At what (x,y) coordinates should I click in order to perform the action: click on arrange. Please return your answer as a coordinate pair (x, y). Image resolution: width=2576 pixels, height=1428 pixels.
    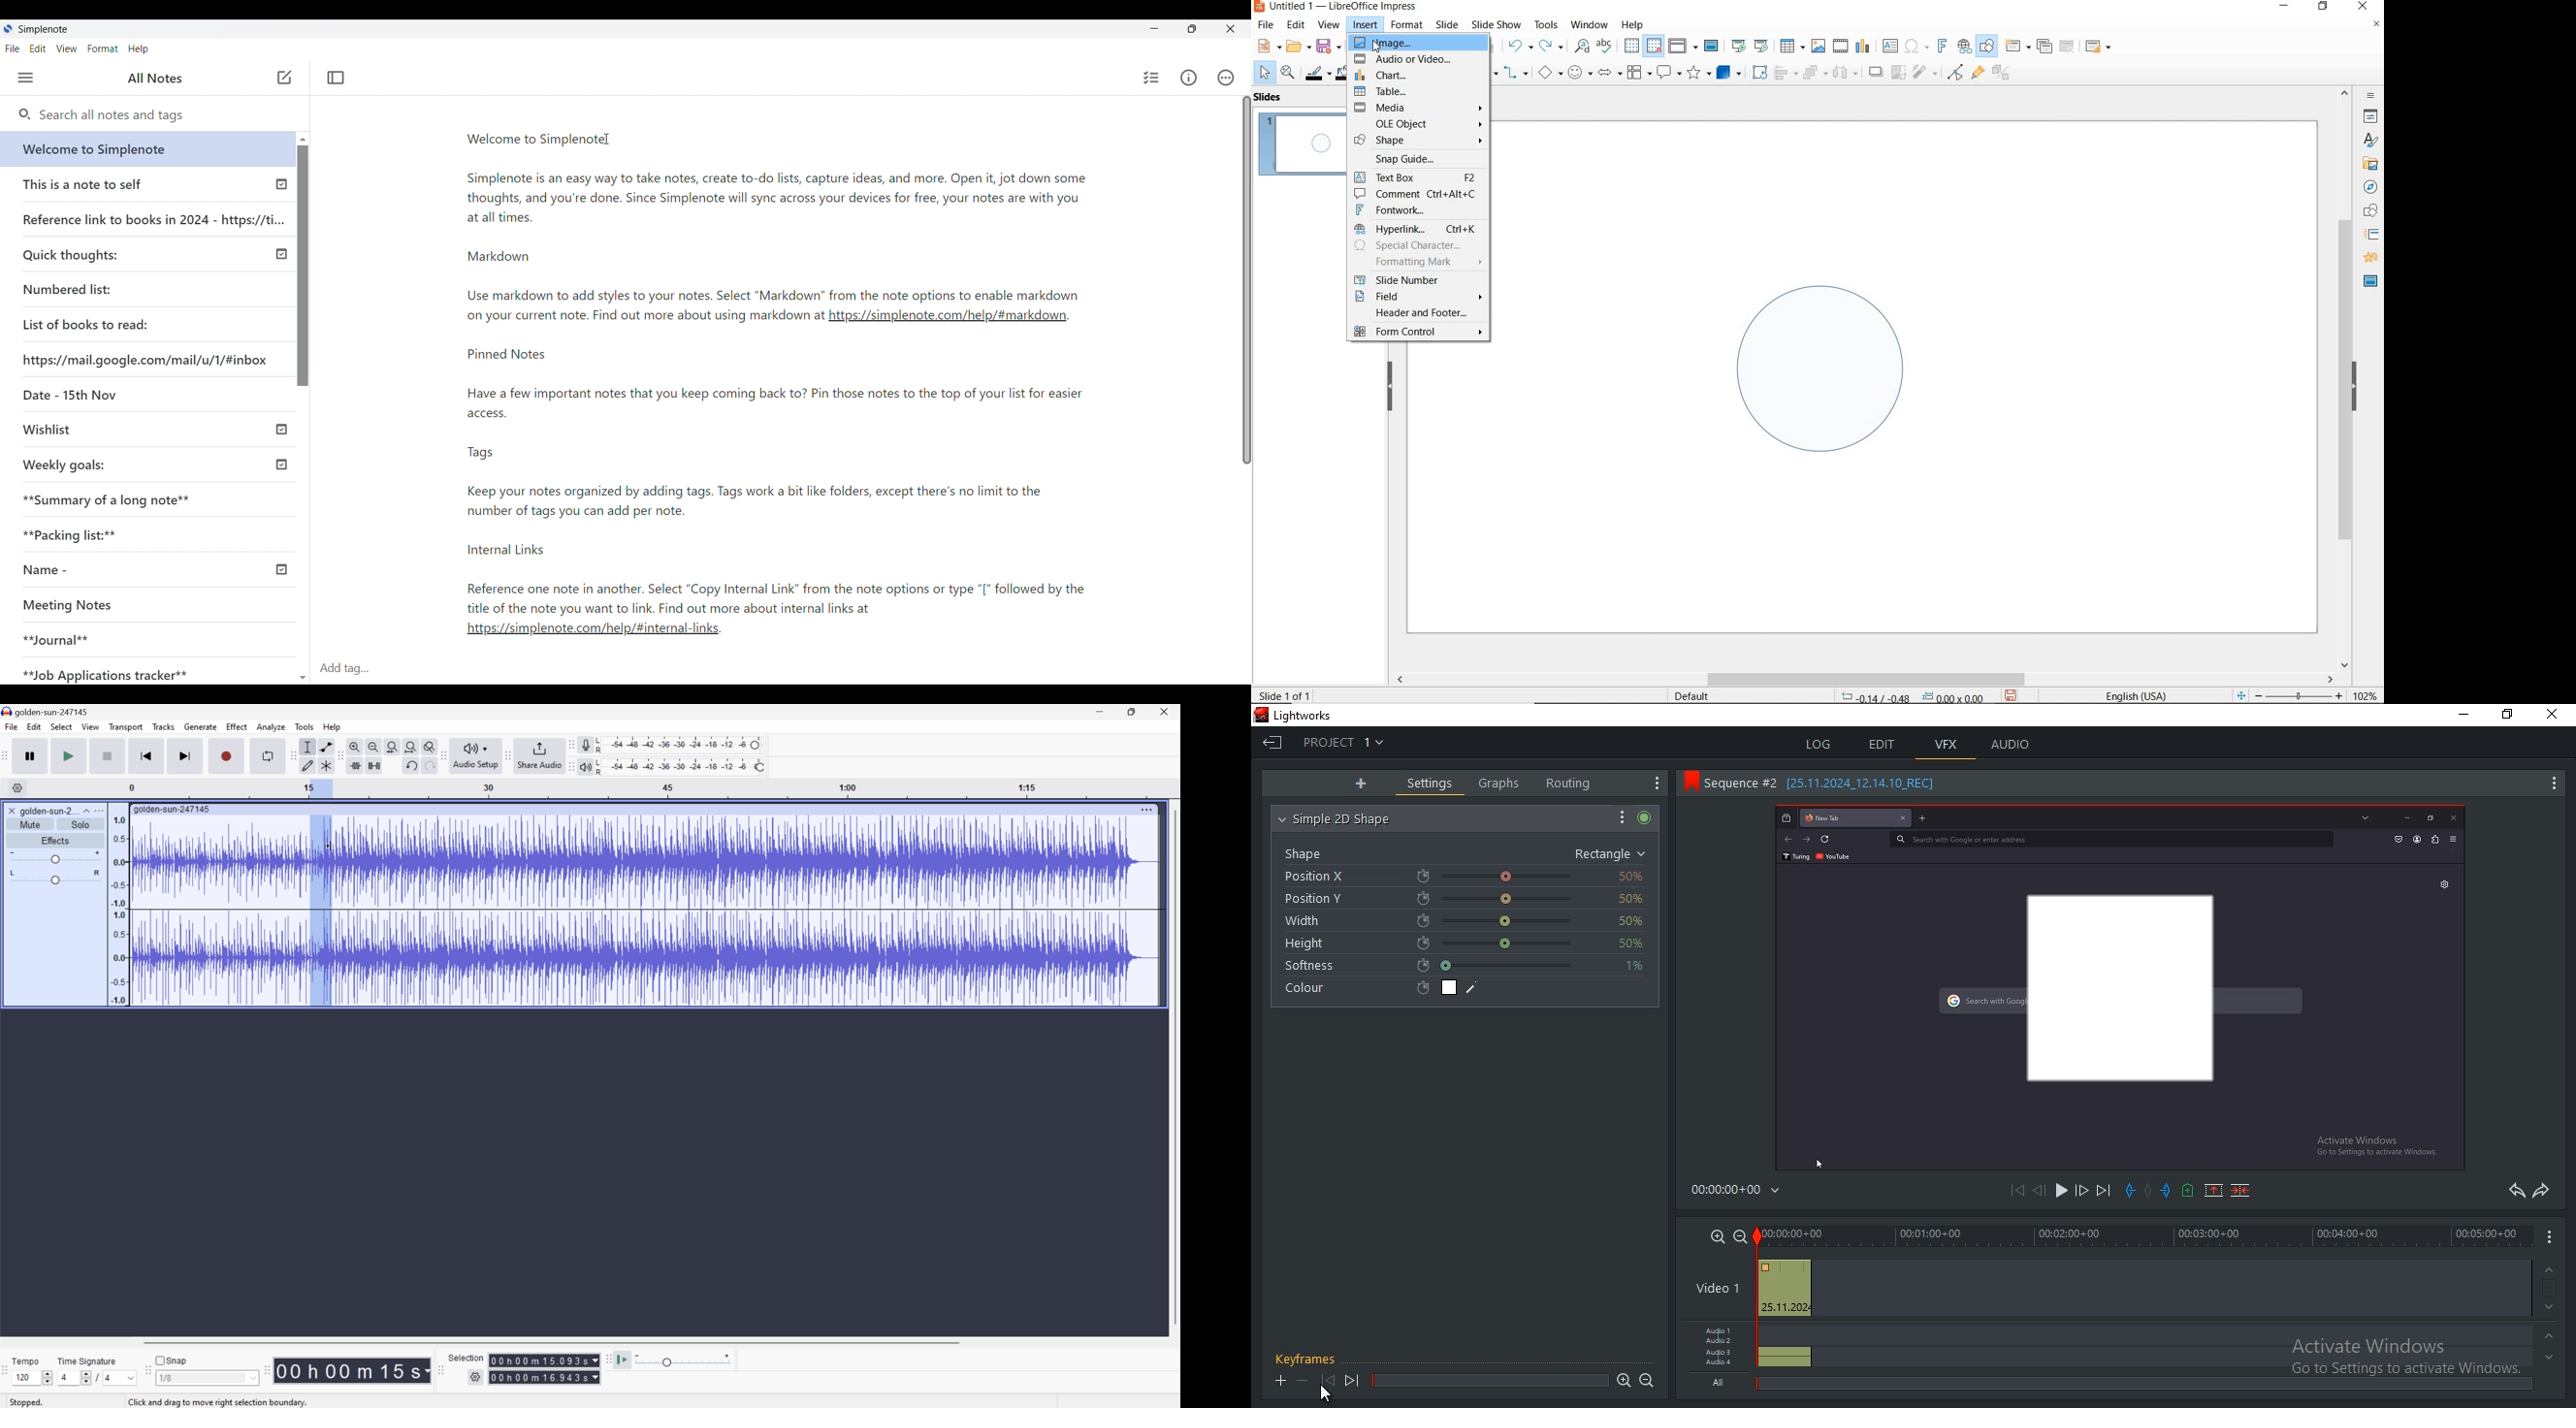
    Looking at the image, I should click on (1812, 71).